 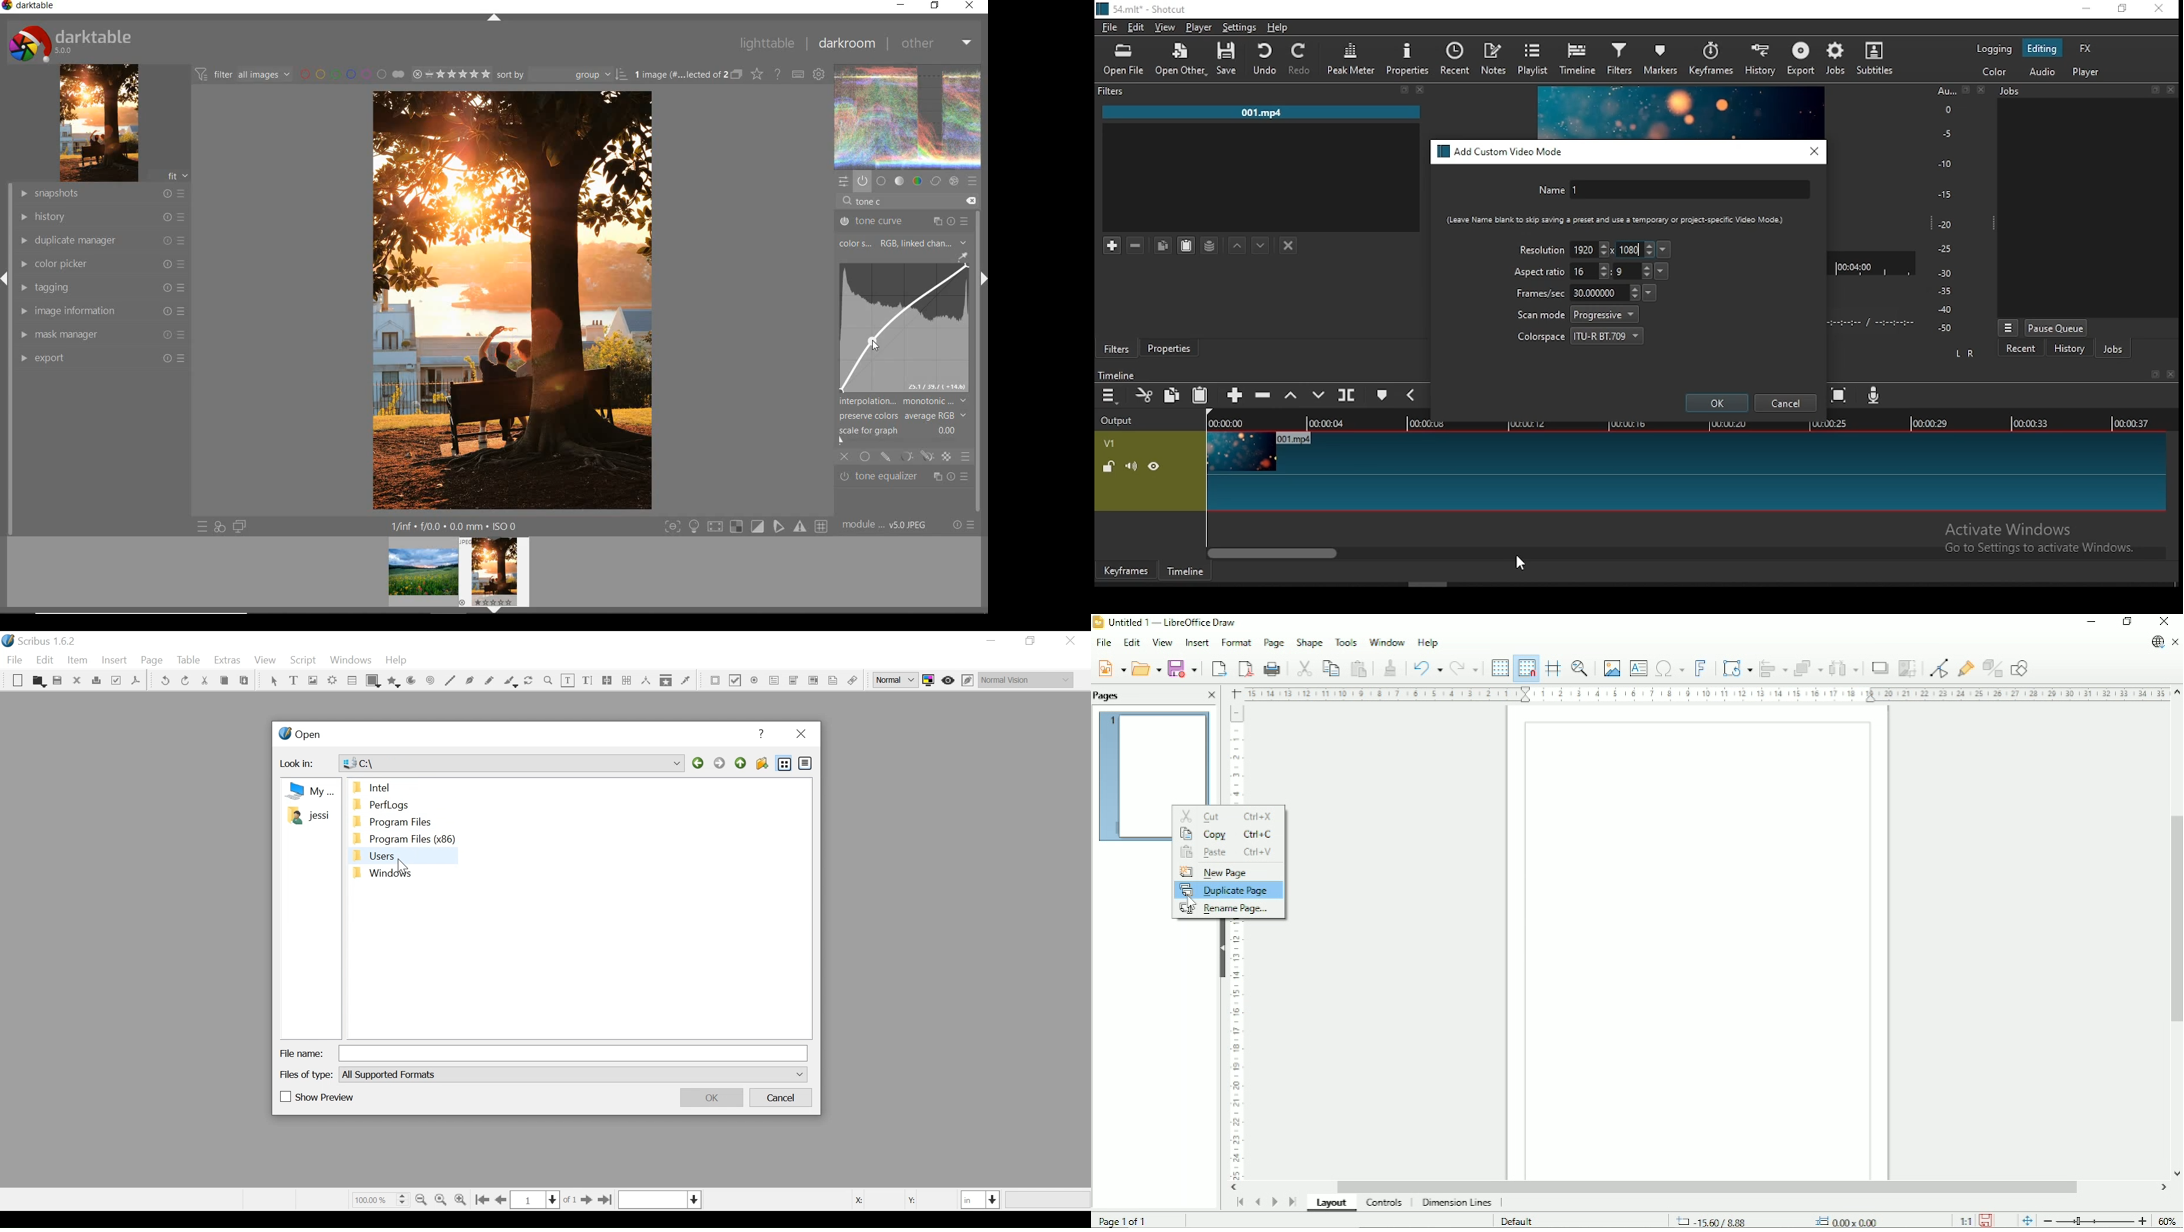 I want to click on Select the current layer, so click(x=660, y=1200).